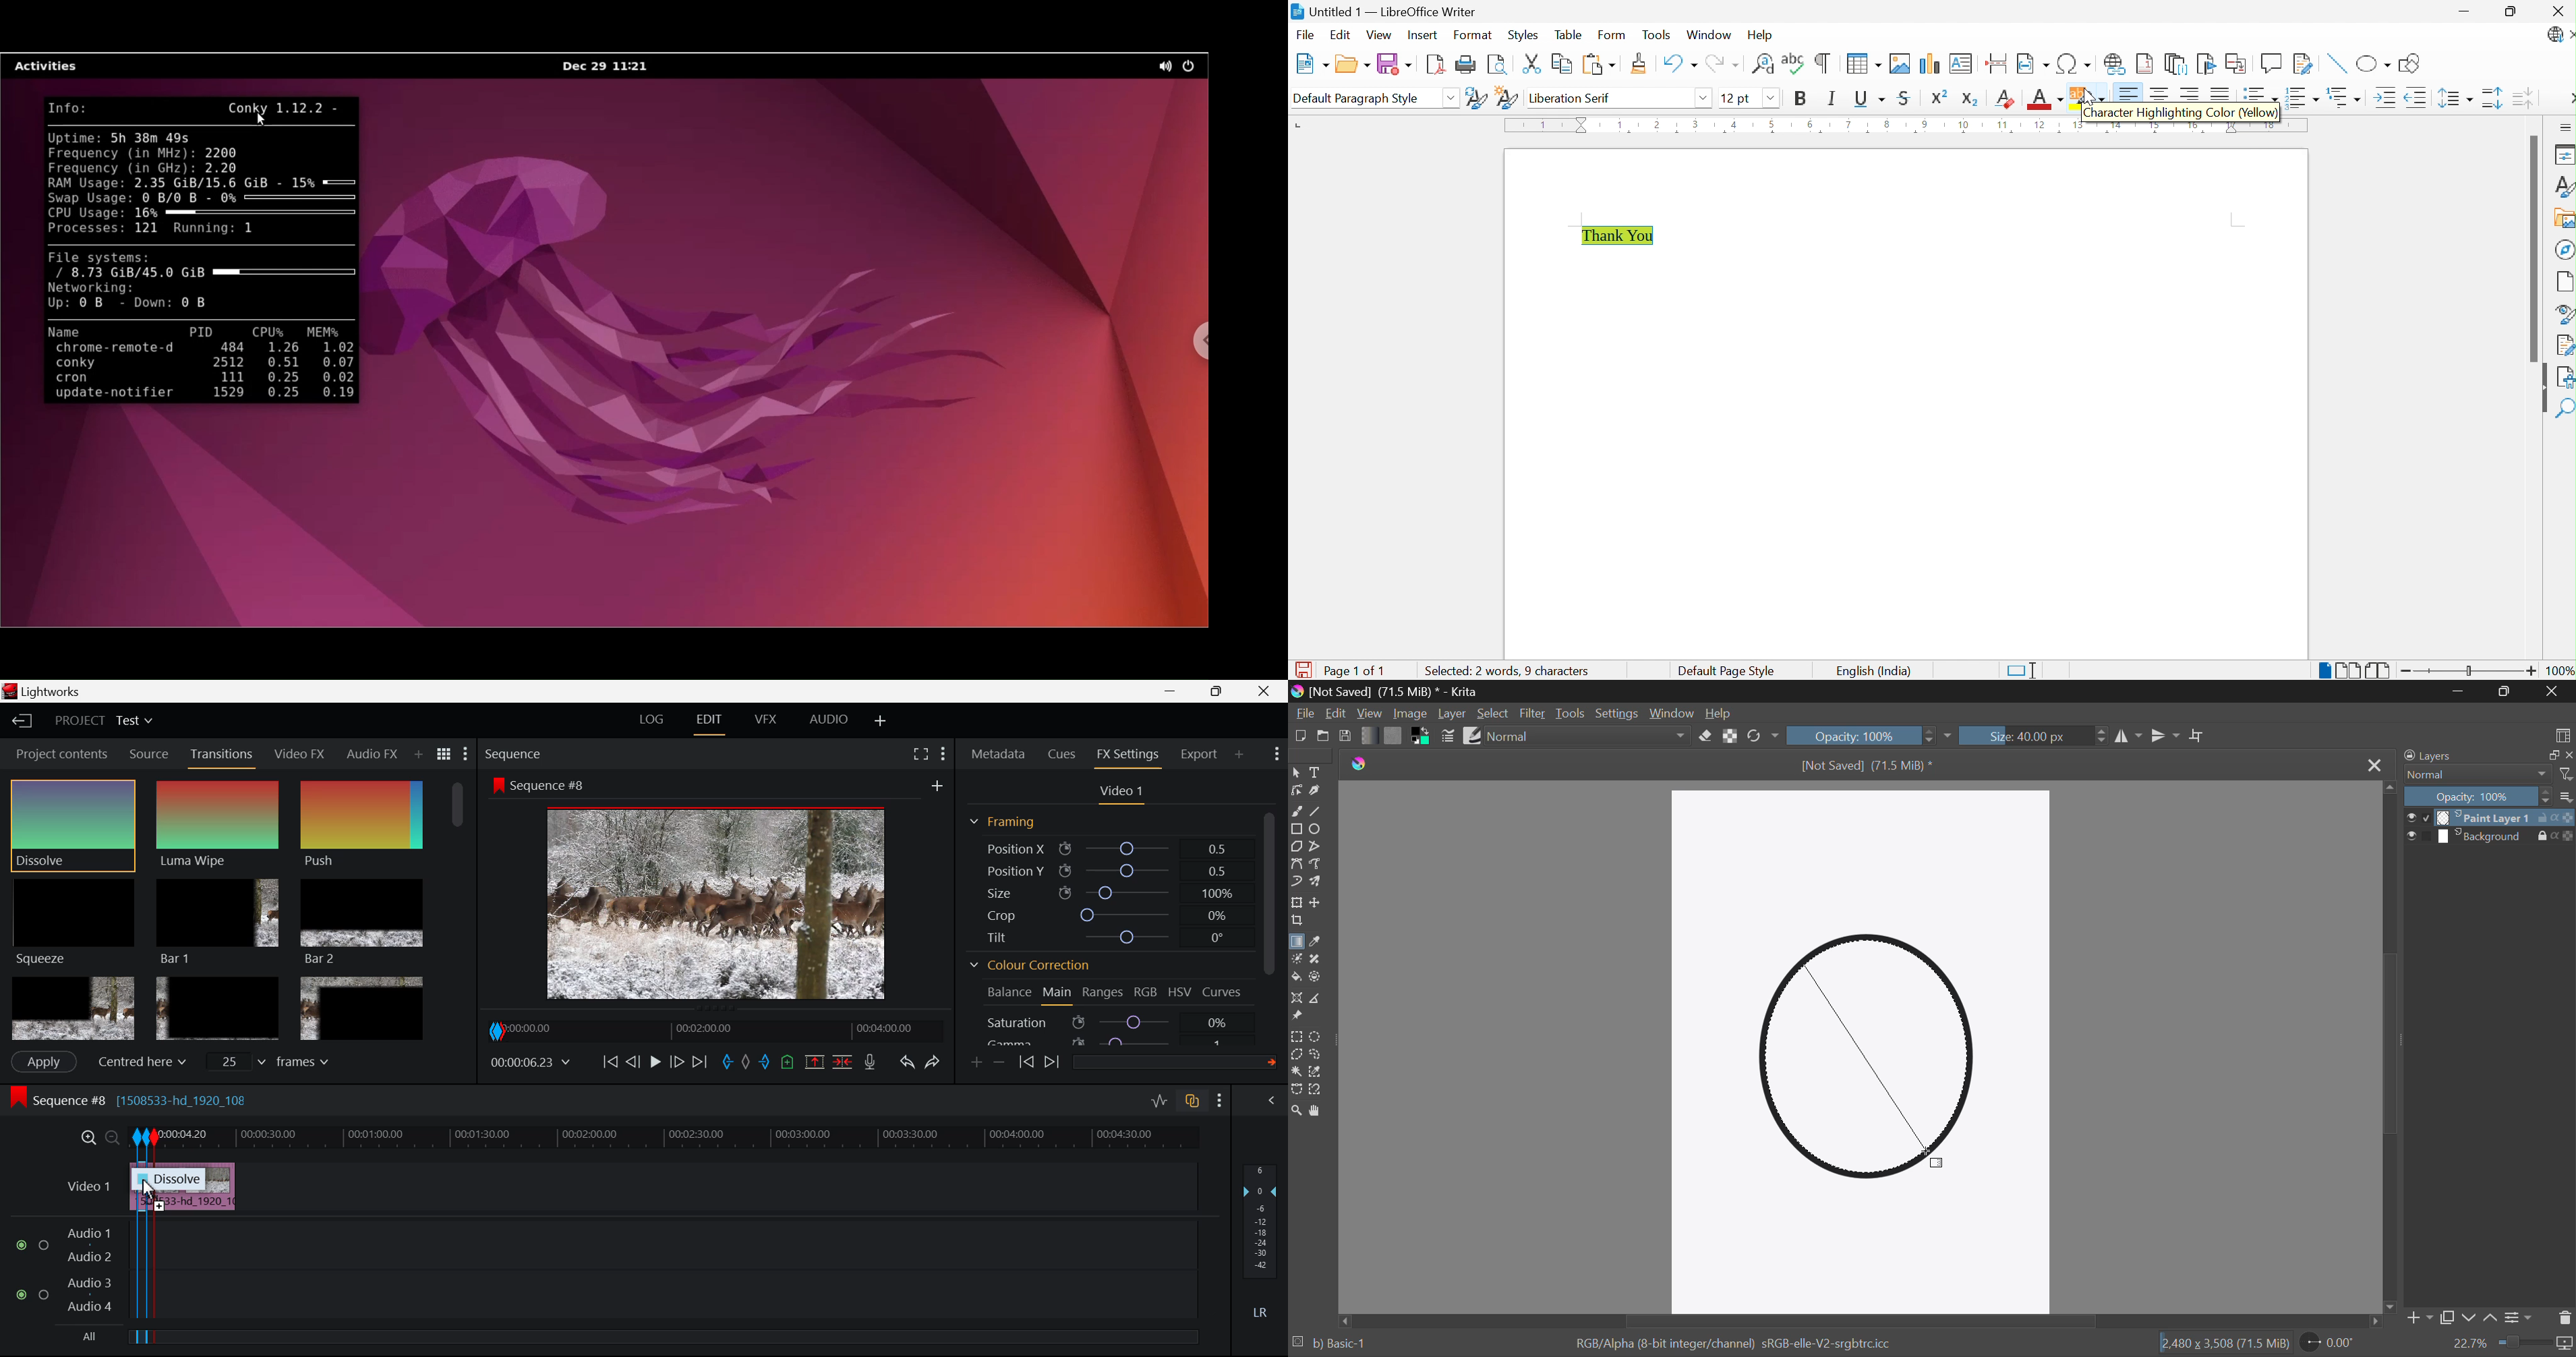 Image resolution: width=2576 pixels, height=1372 pixels. What do you see at coordinates (2565, 1321) in the screenshot?
I see `Delete Layer` at bounding box center [2565, 1321].